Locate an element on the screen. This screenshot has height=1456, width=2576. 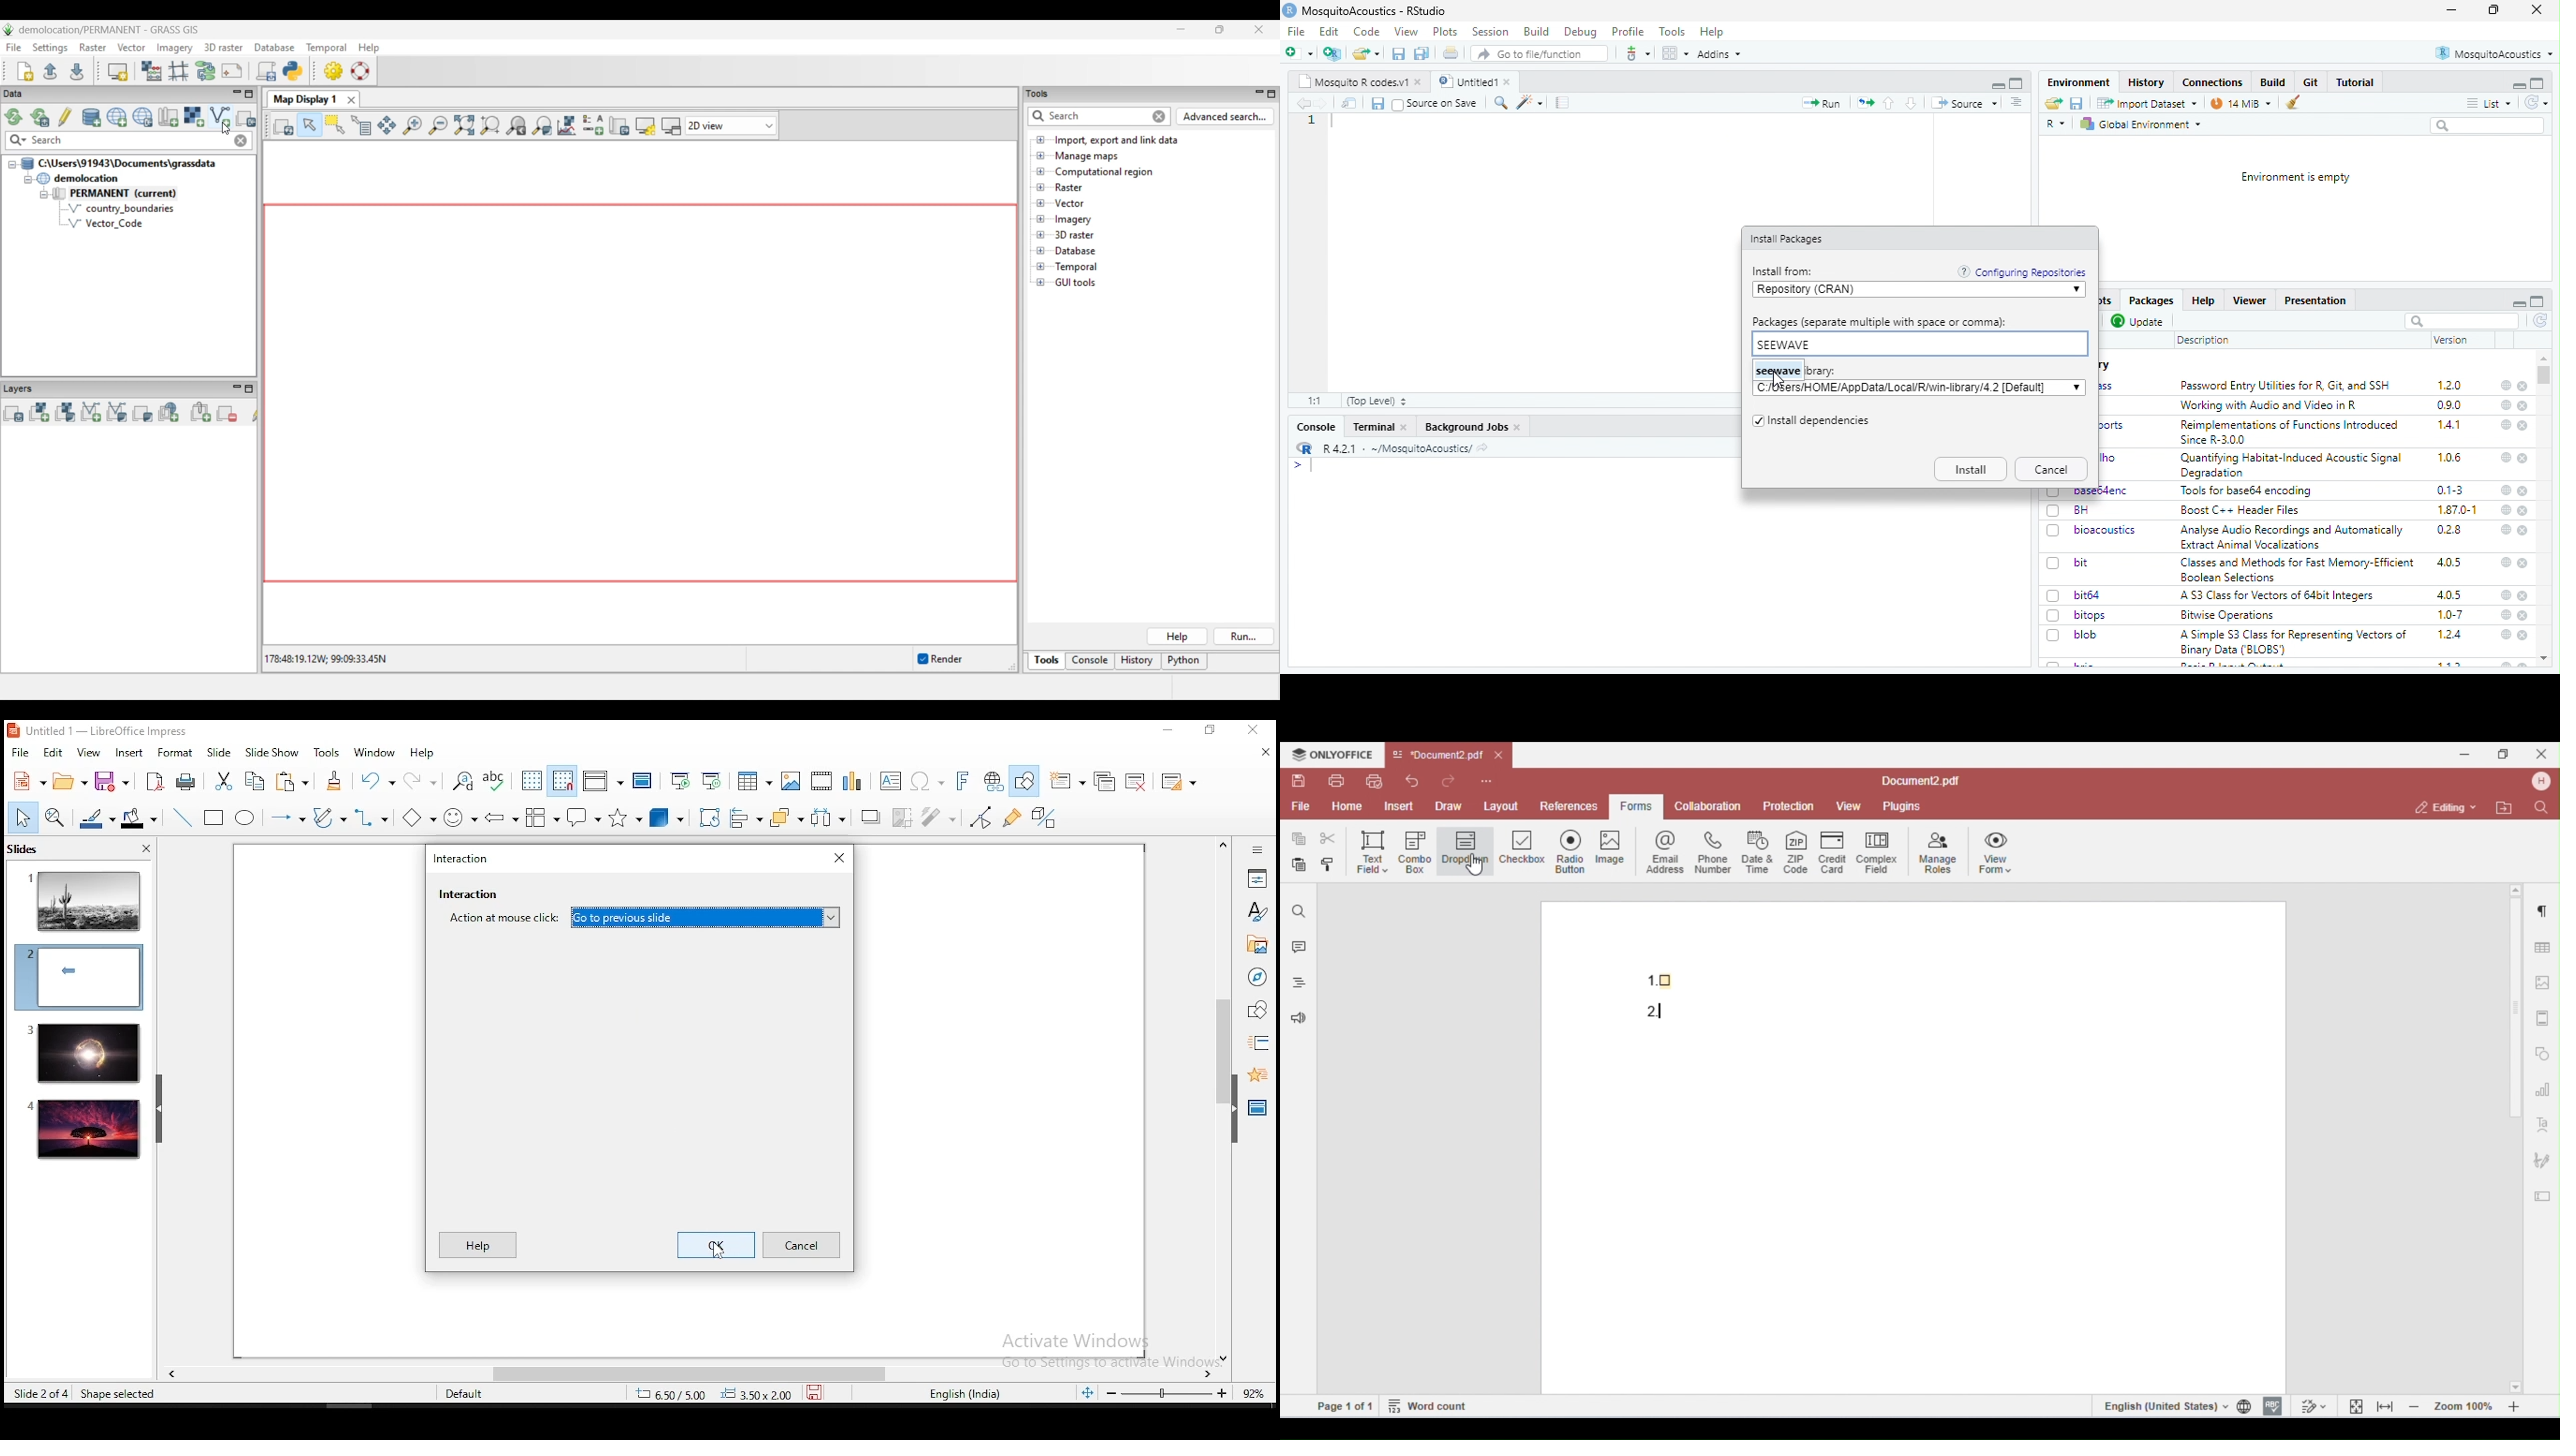
list is located at coordinates (2490, 104).